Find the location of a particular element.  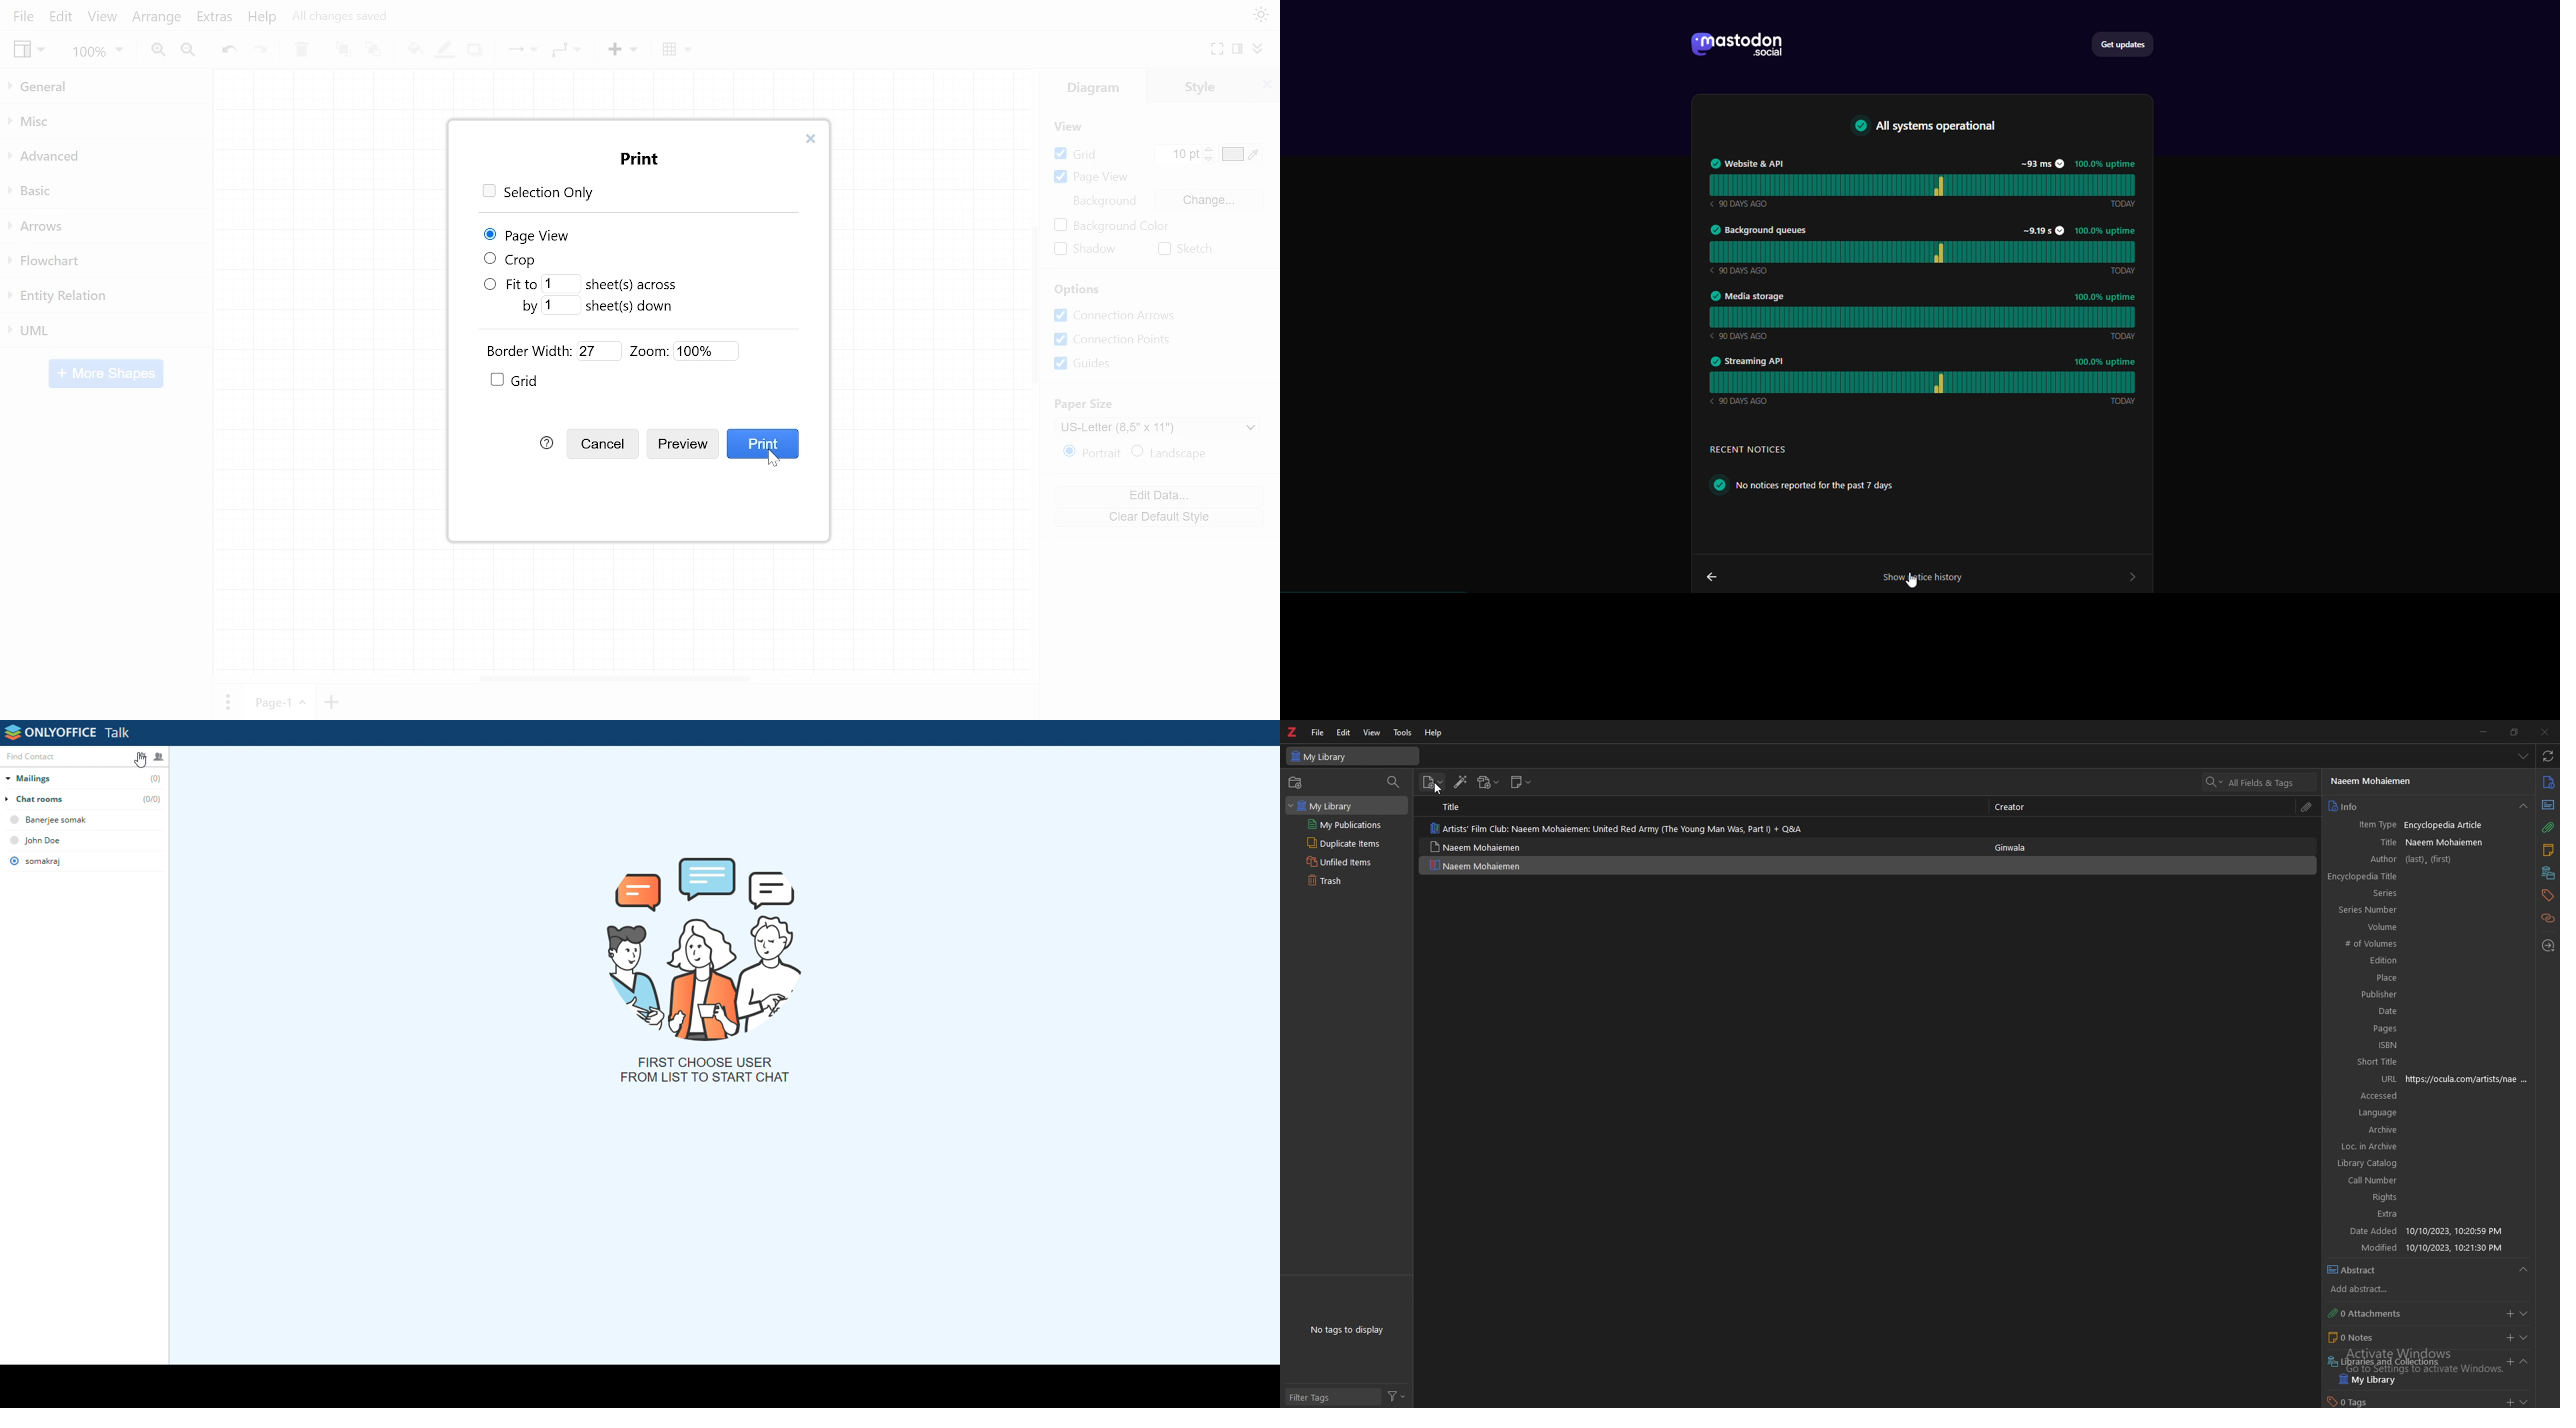

streaming api status is located at coordinates (1925, 384).